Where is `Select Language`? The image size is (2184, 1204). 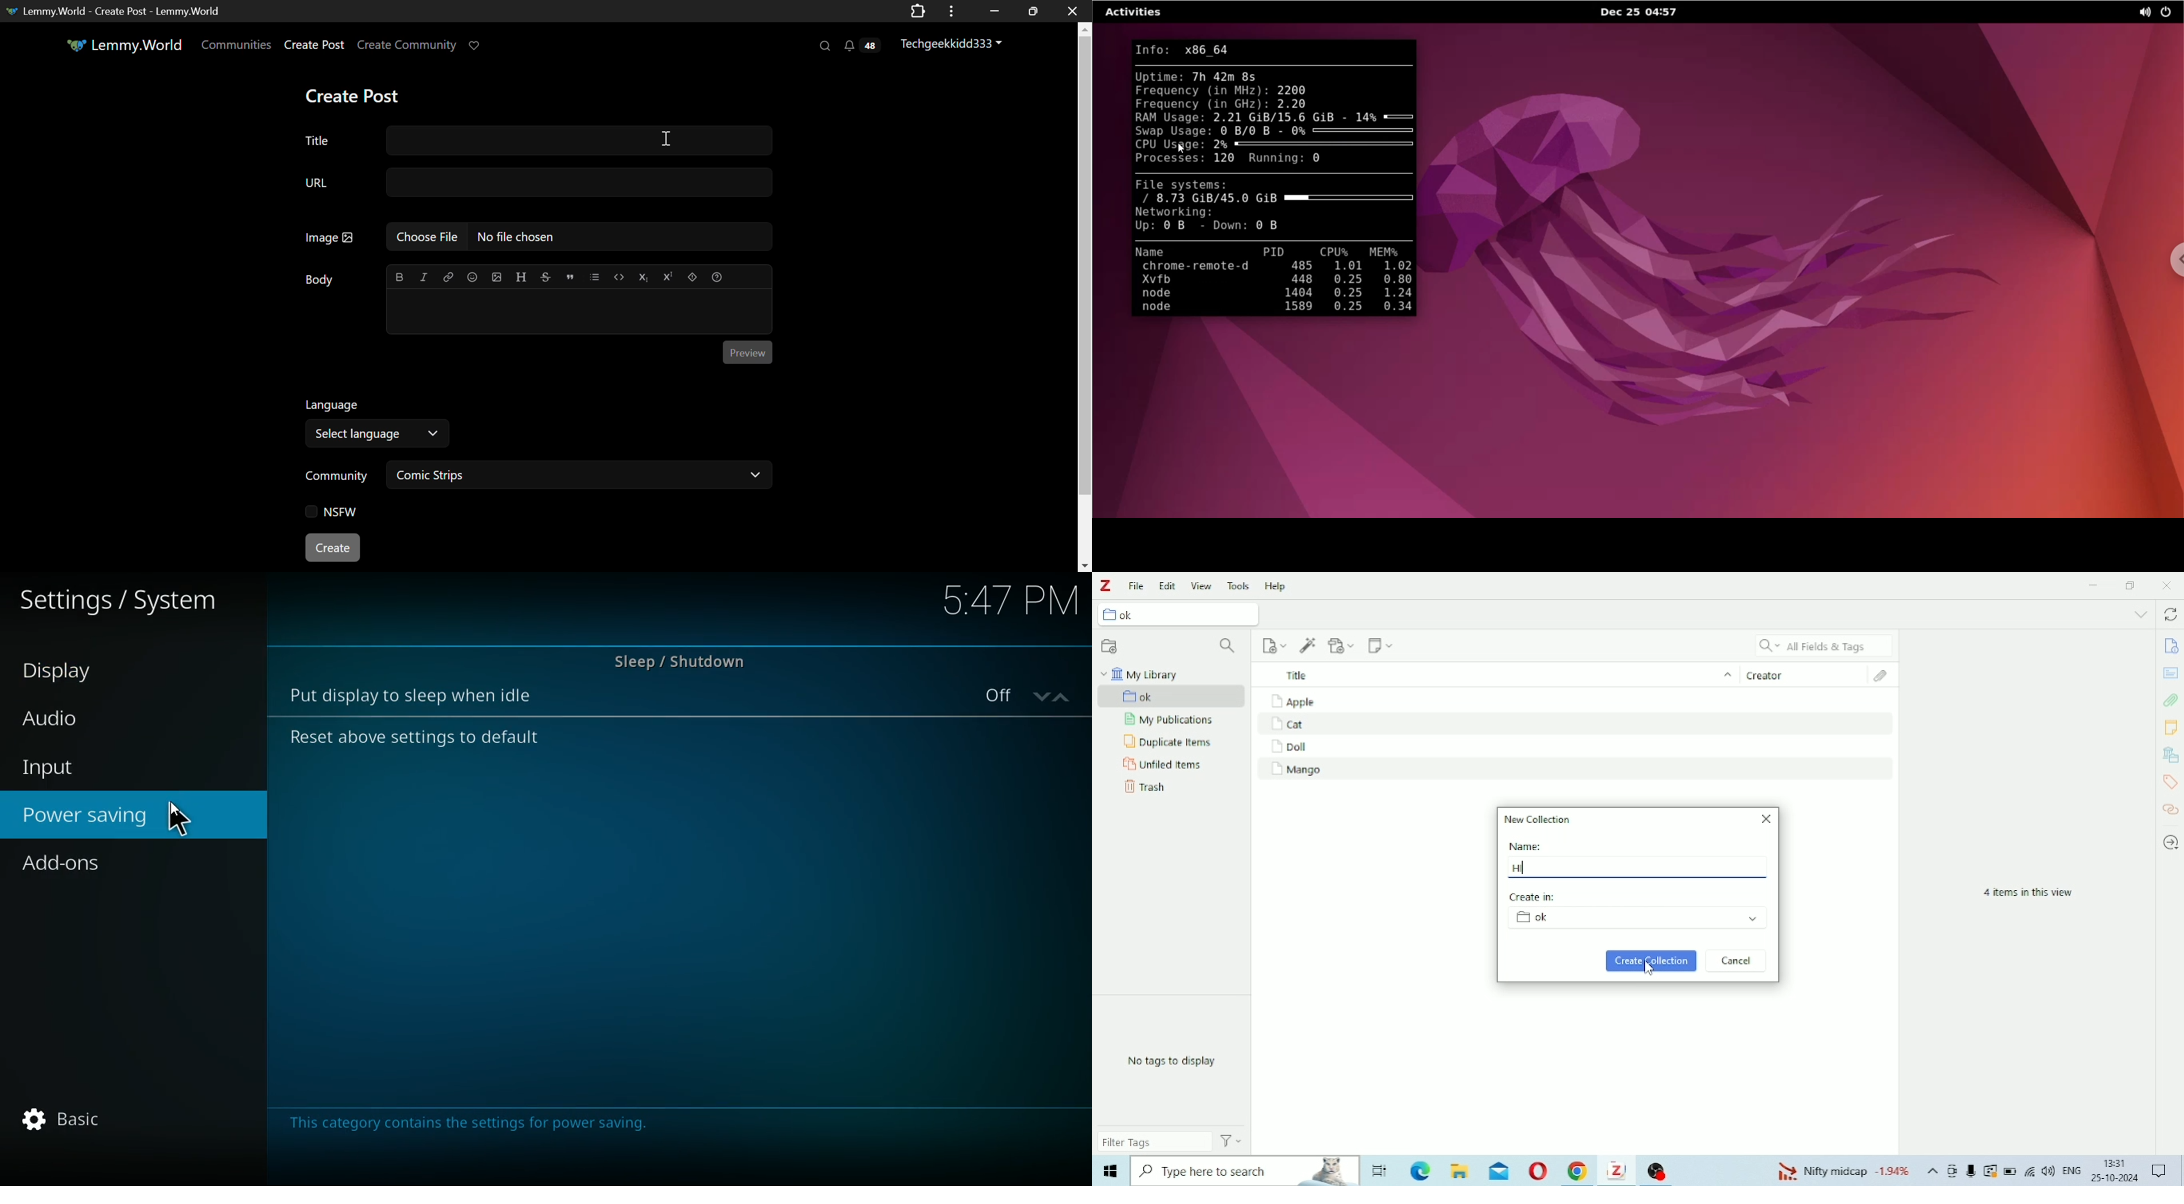
Select Language is located at coordinates (377, 435).